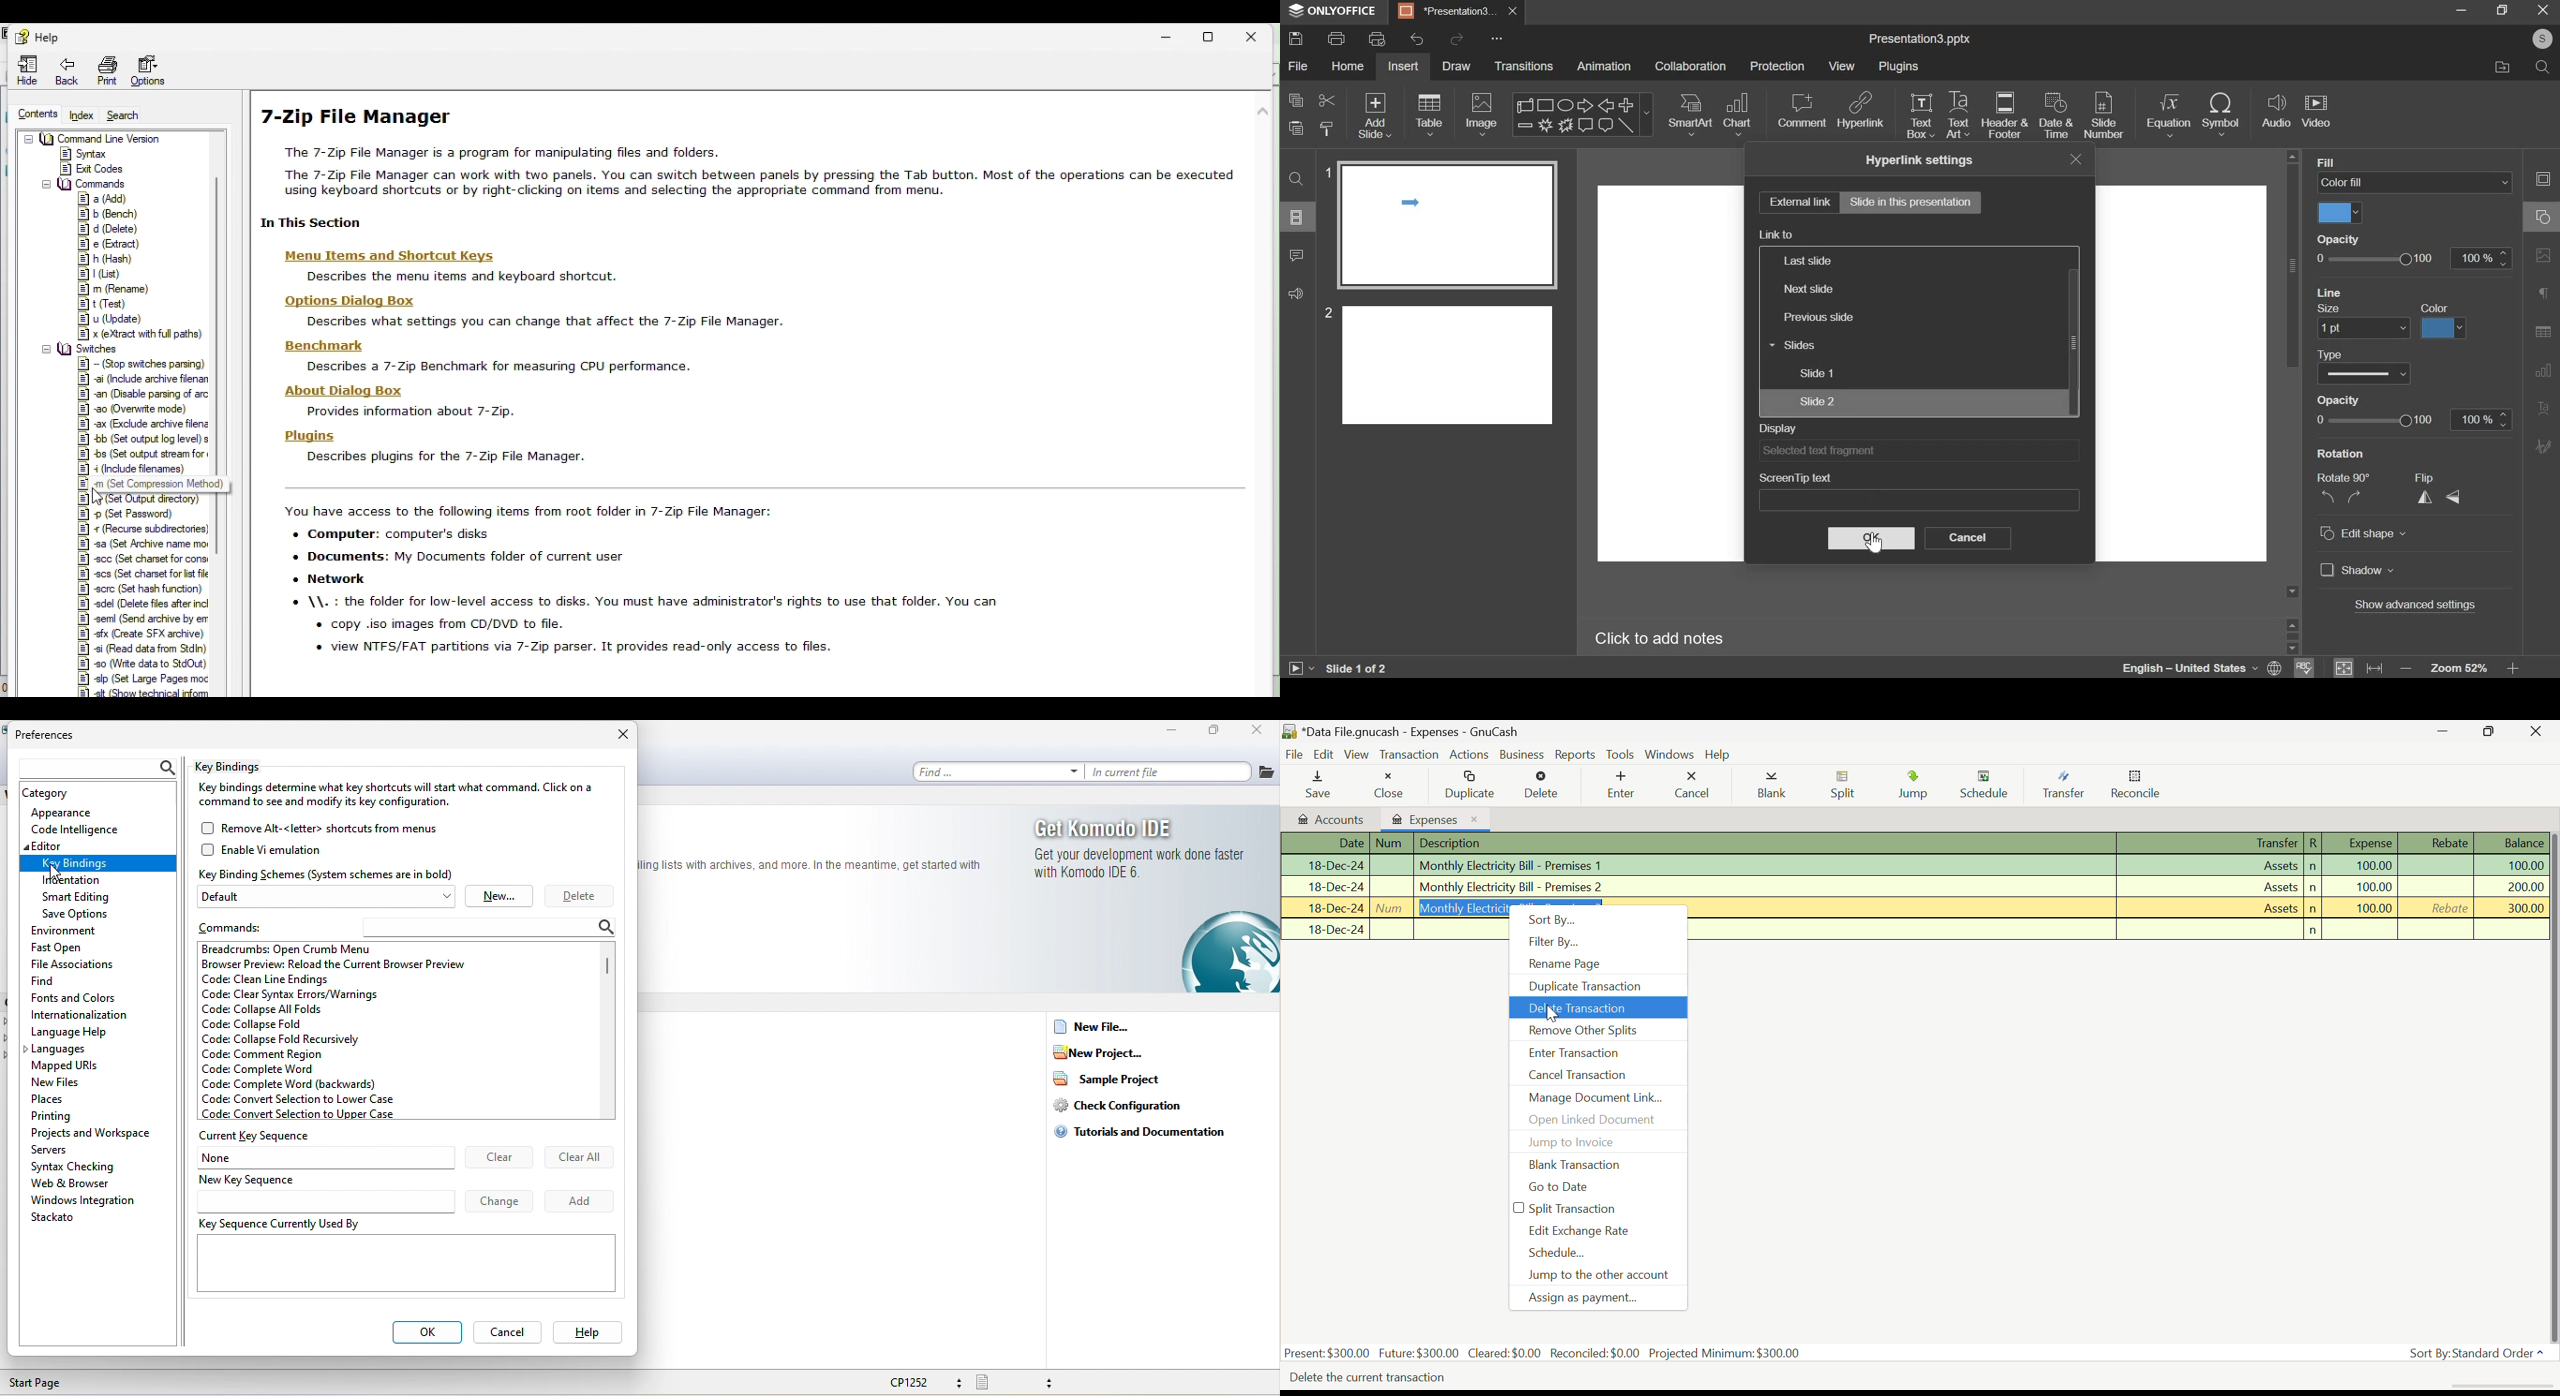 The image size is (2576, 1400). What do you see at coordinates (69, 1114) in the screenshot?
I see `printing` at bounding box center [69, 1114].